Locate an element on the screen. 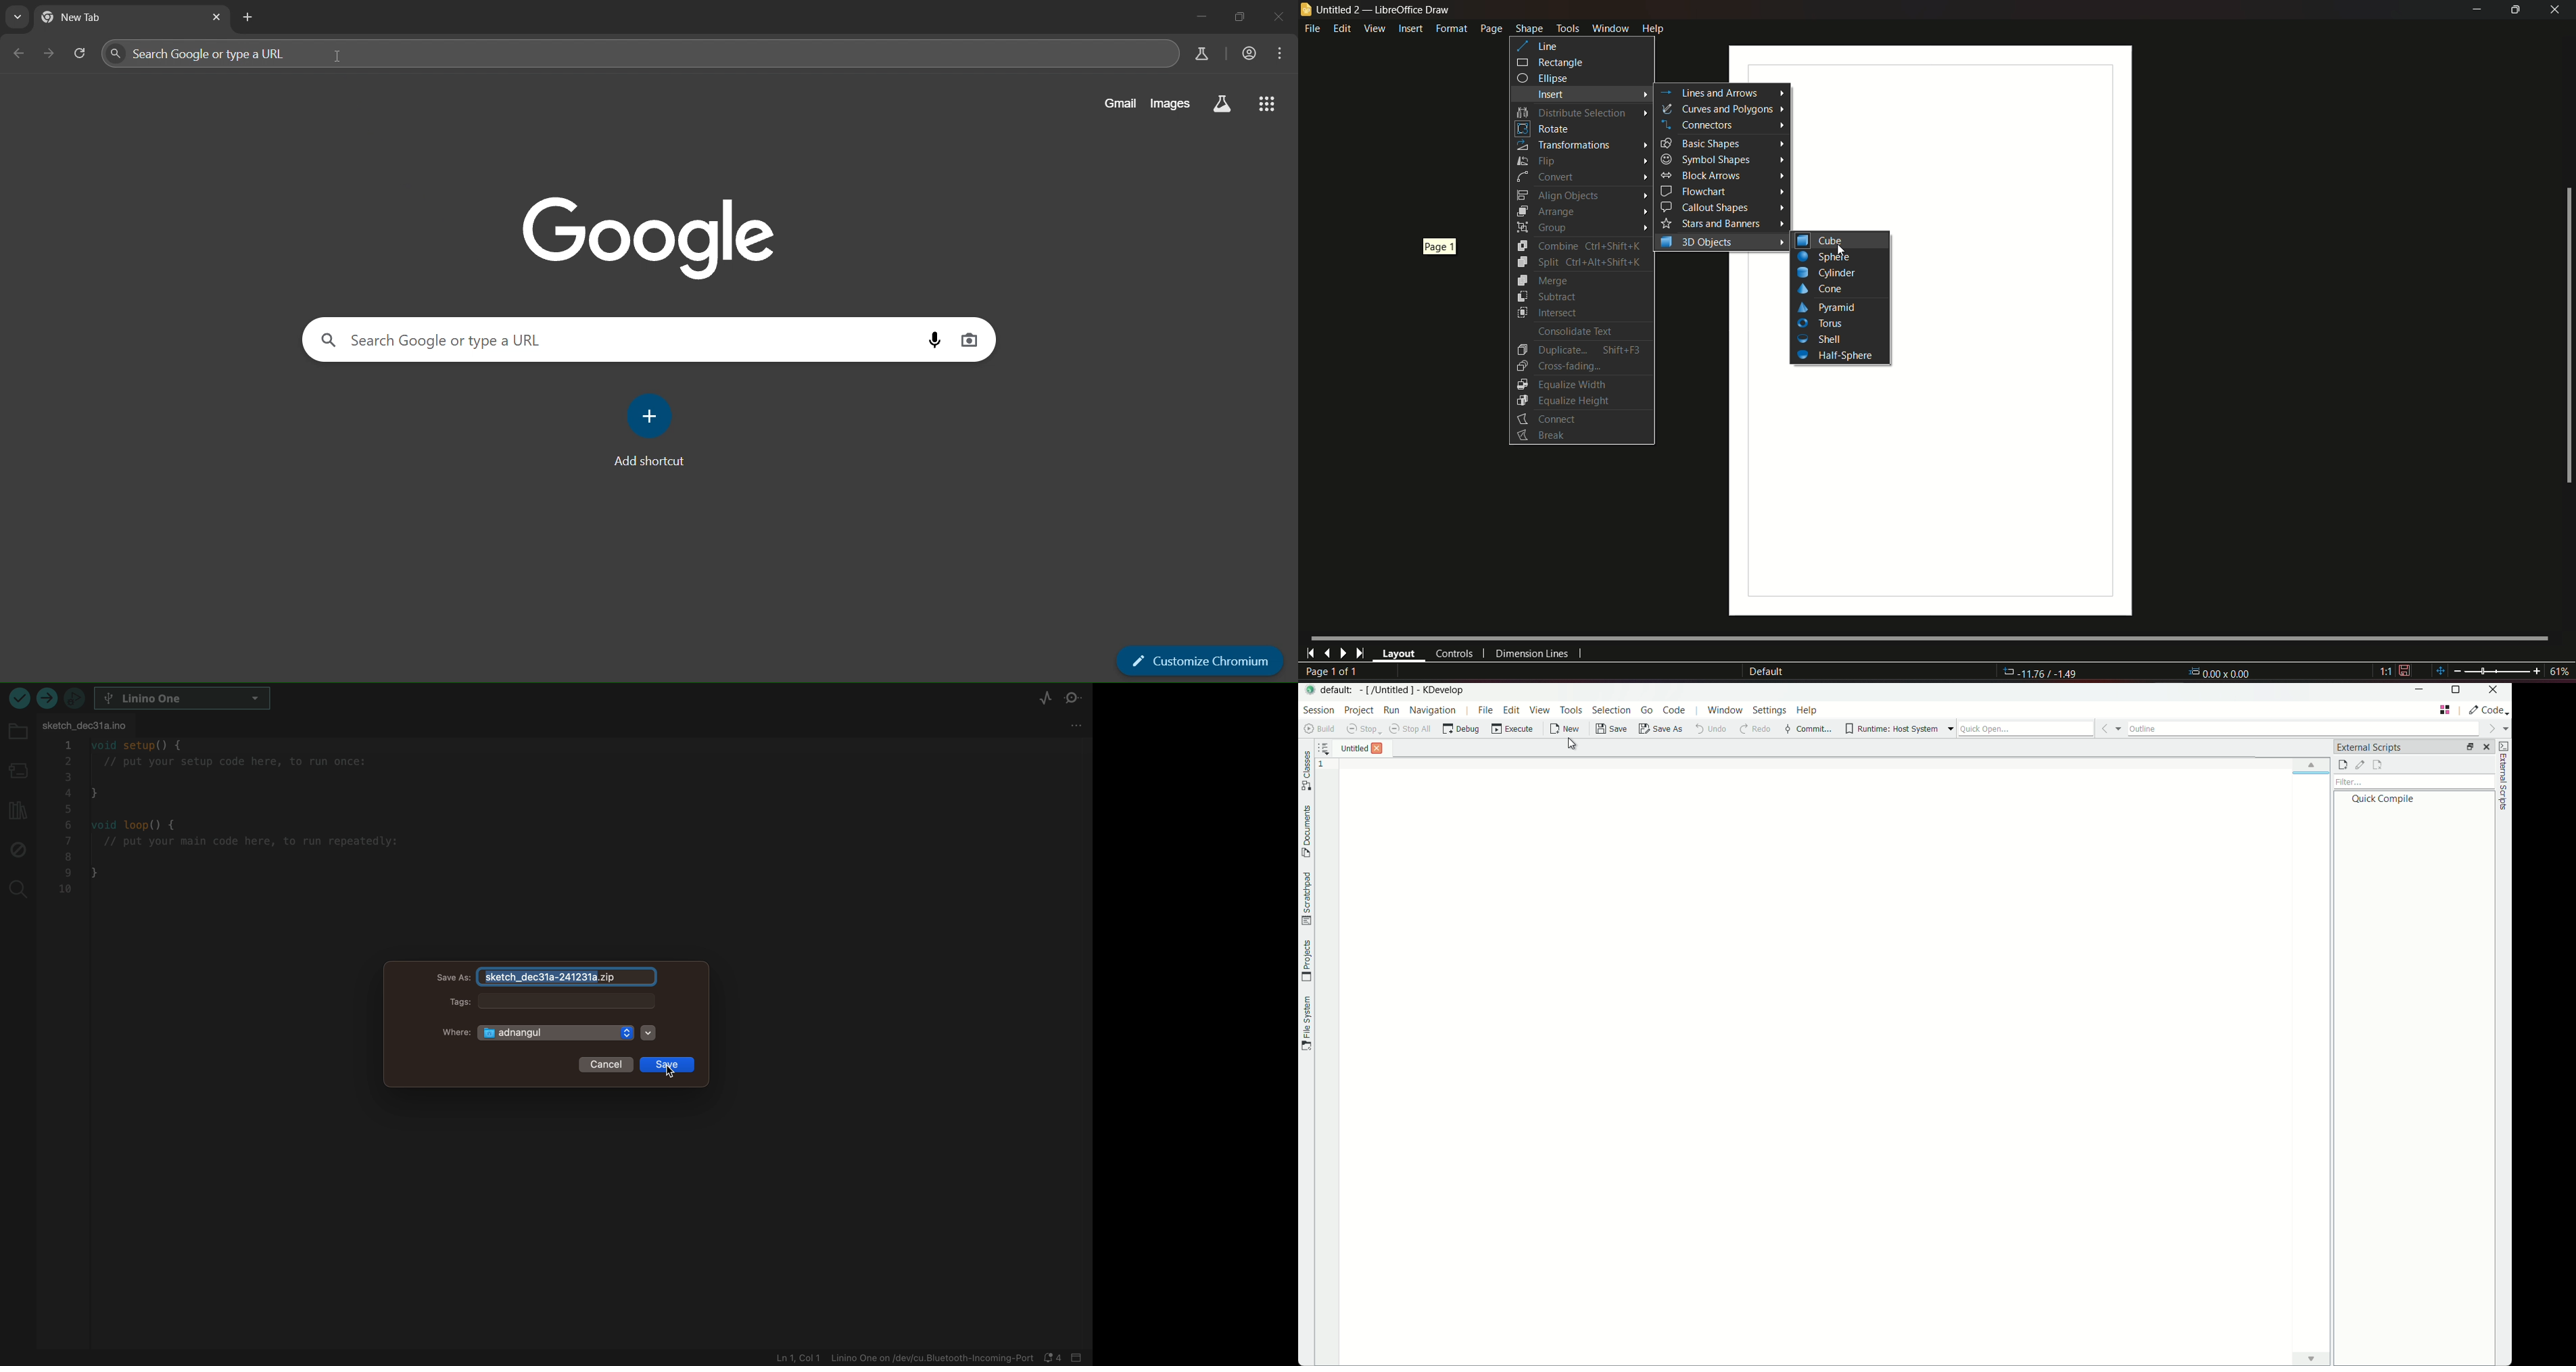 The width and height of the screenshot is (2576, 1372). go forward one page is located at coordinates (51, 56).